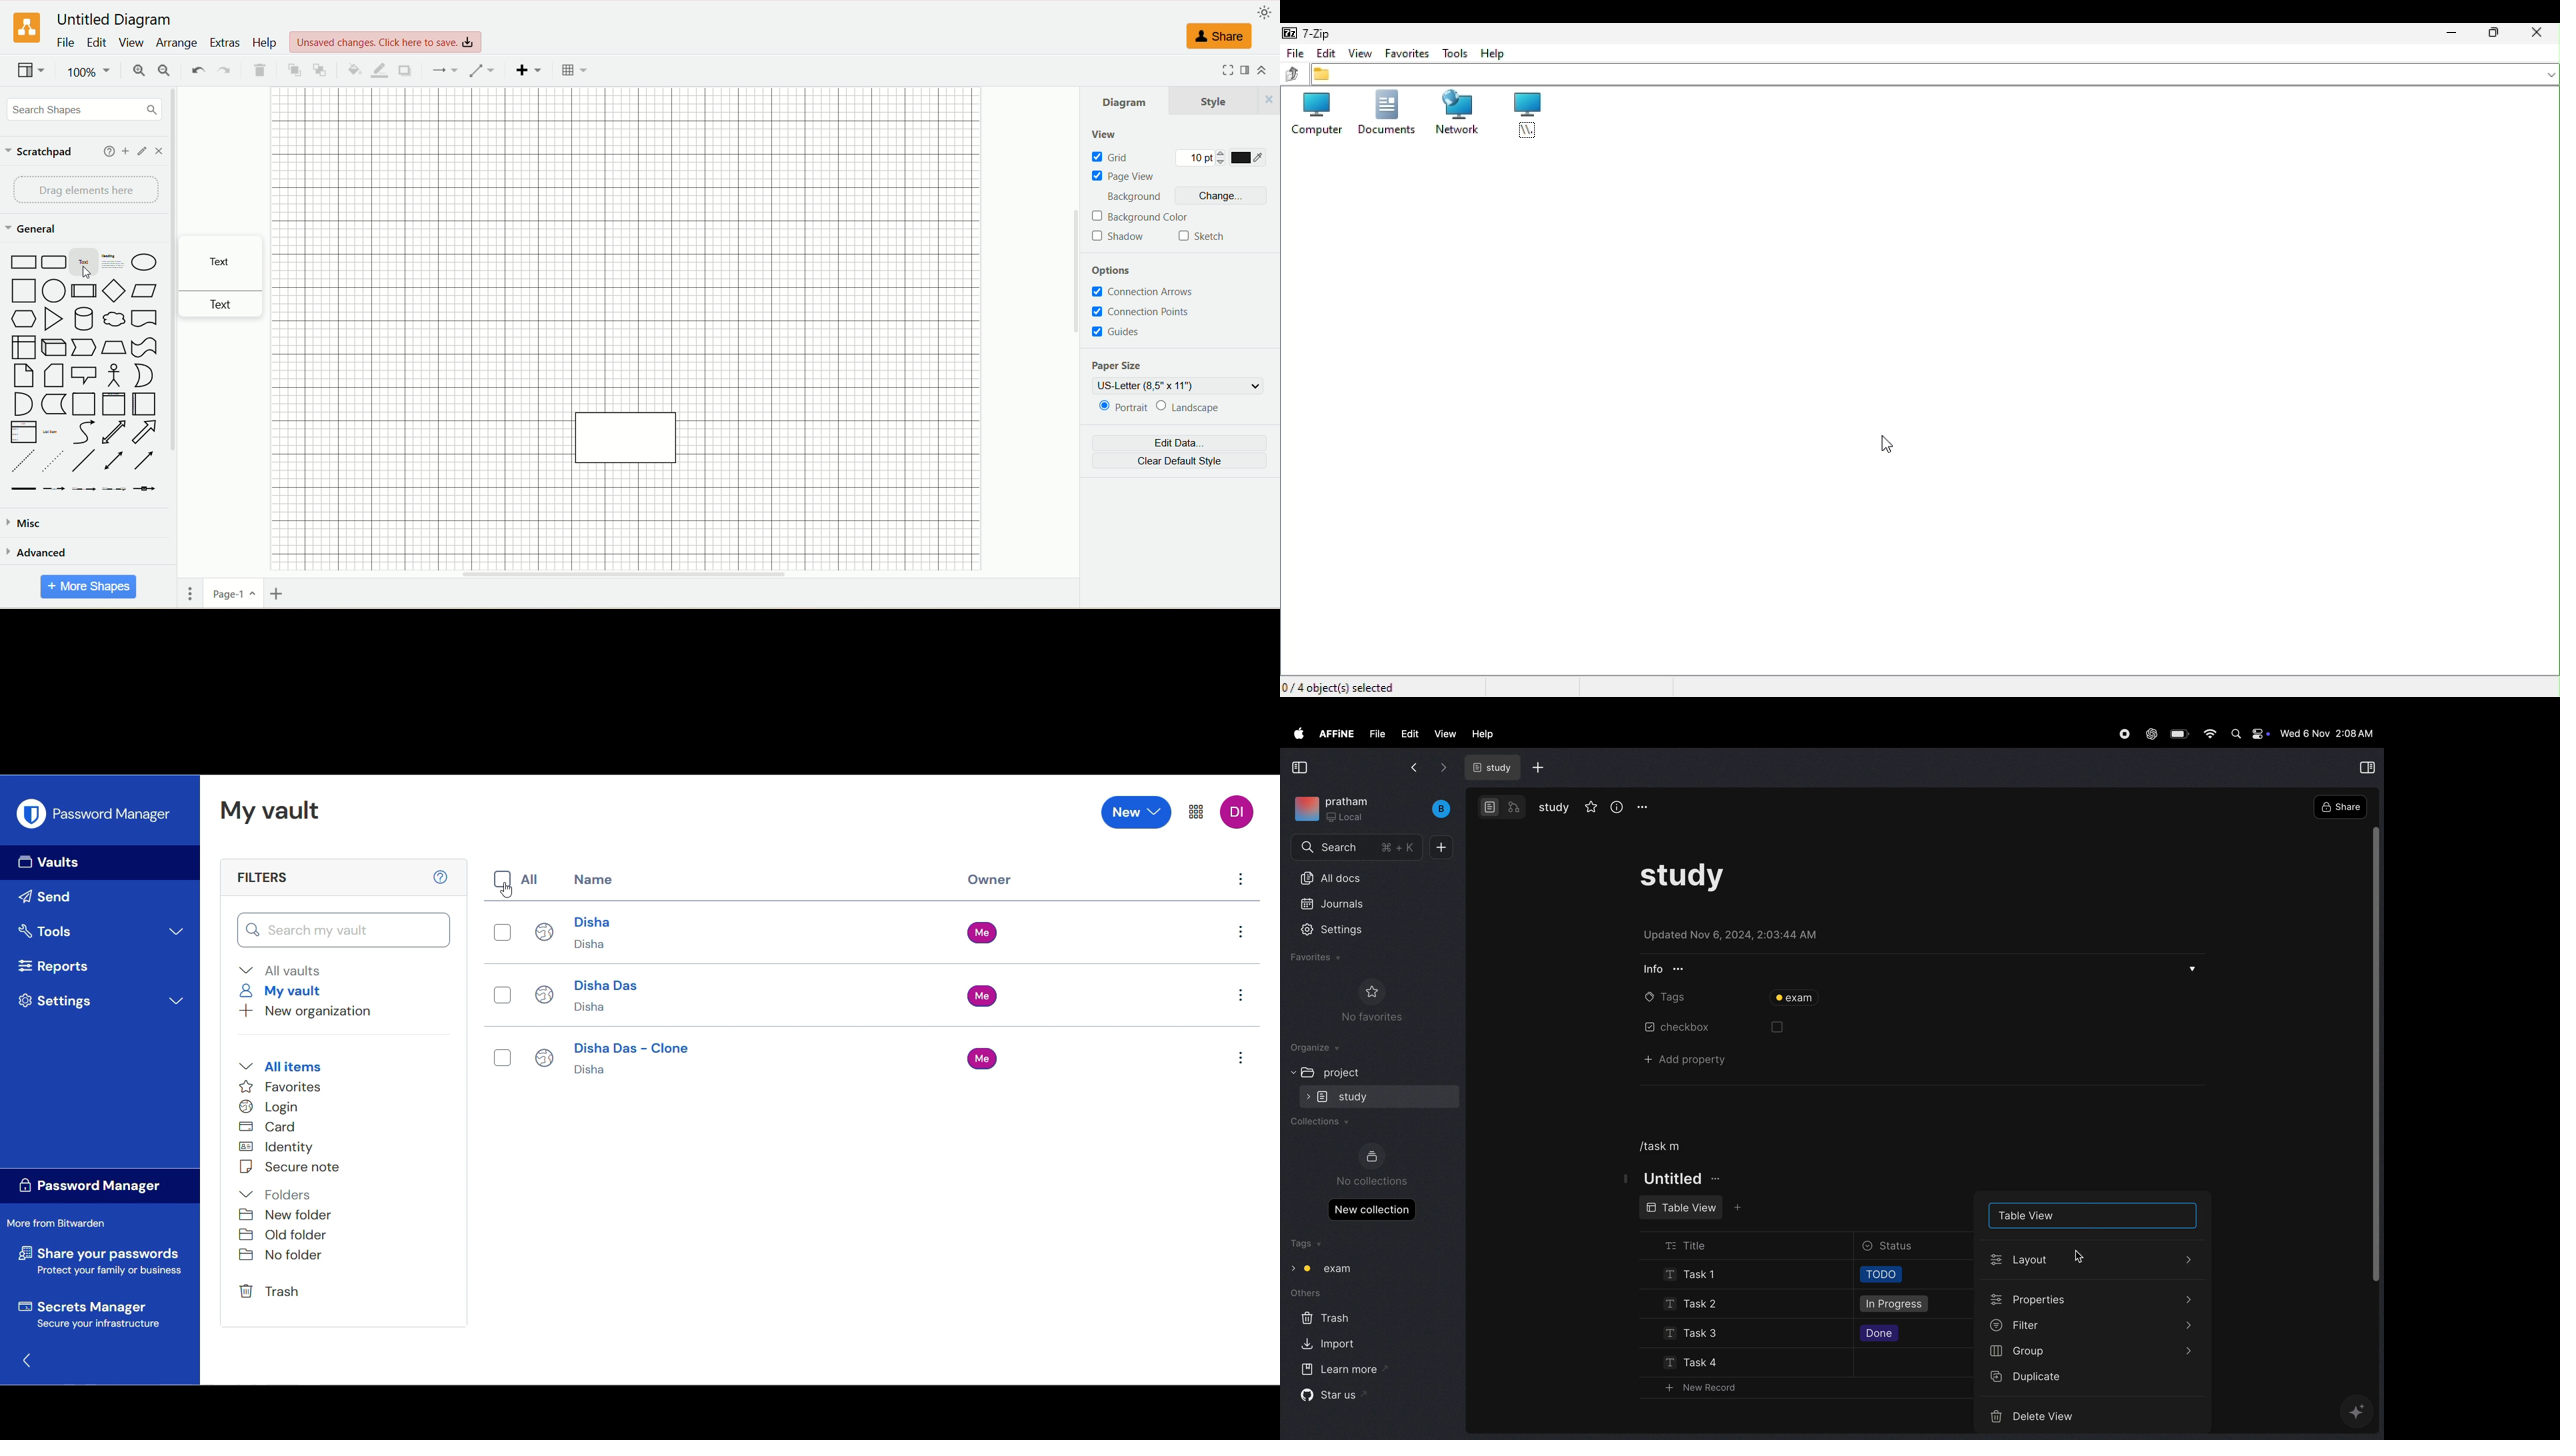 The height and width of the screenshot is (1456, 2576). Describe the element at coordinates (1199, 237) in the screenshot. I see `sketch` at that location.